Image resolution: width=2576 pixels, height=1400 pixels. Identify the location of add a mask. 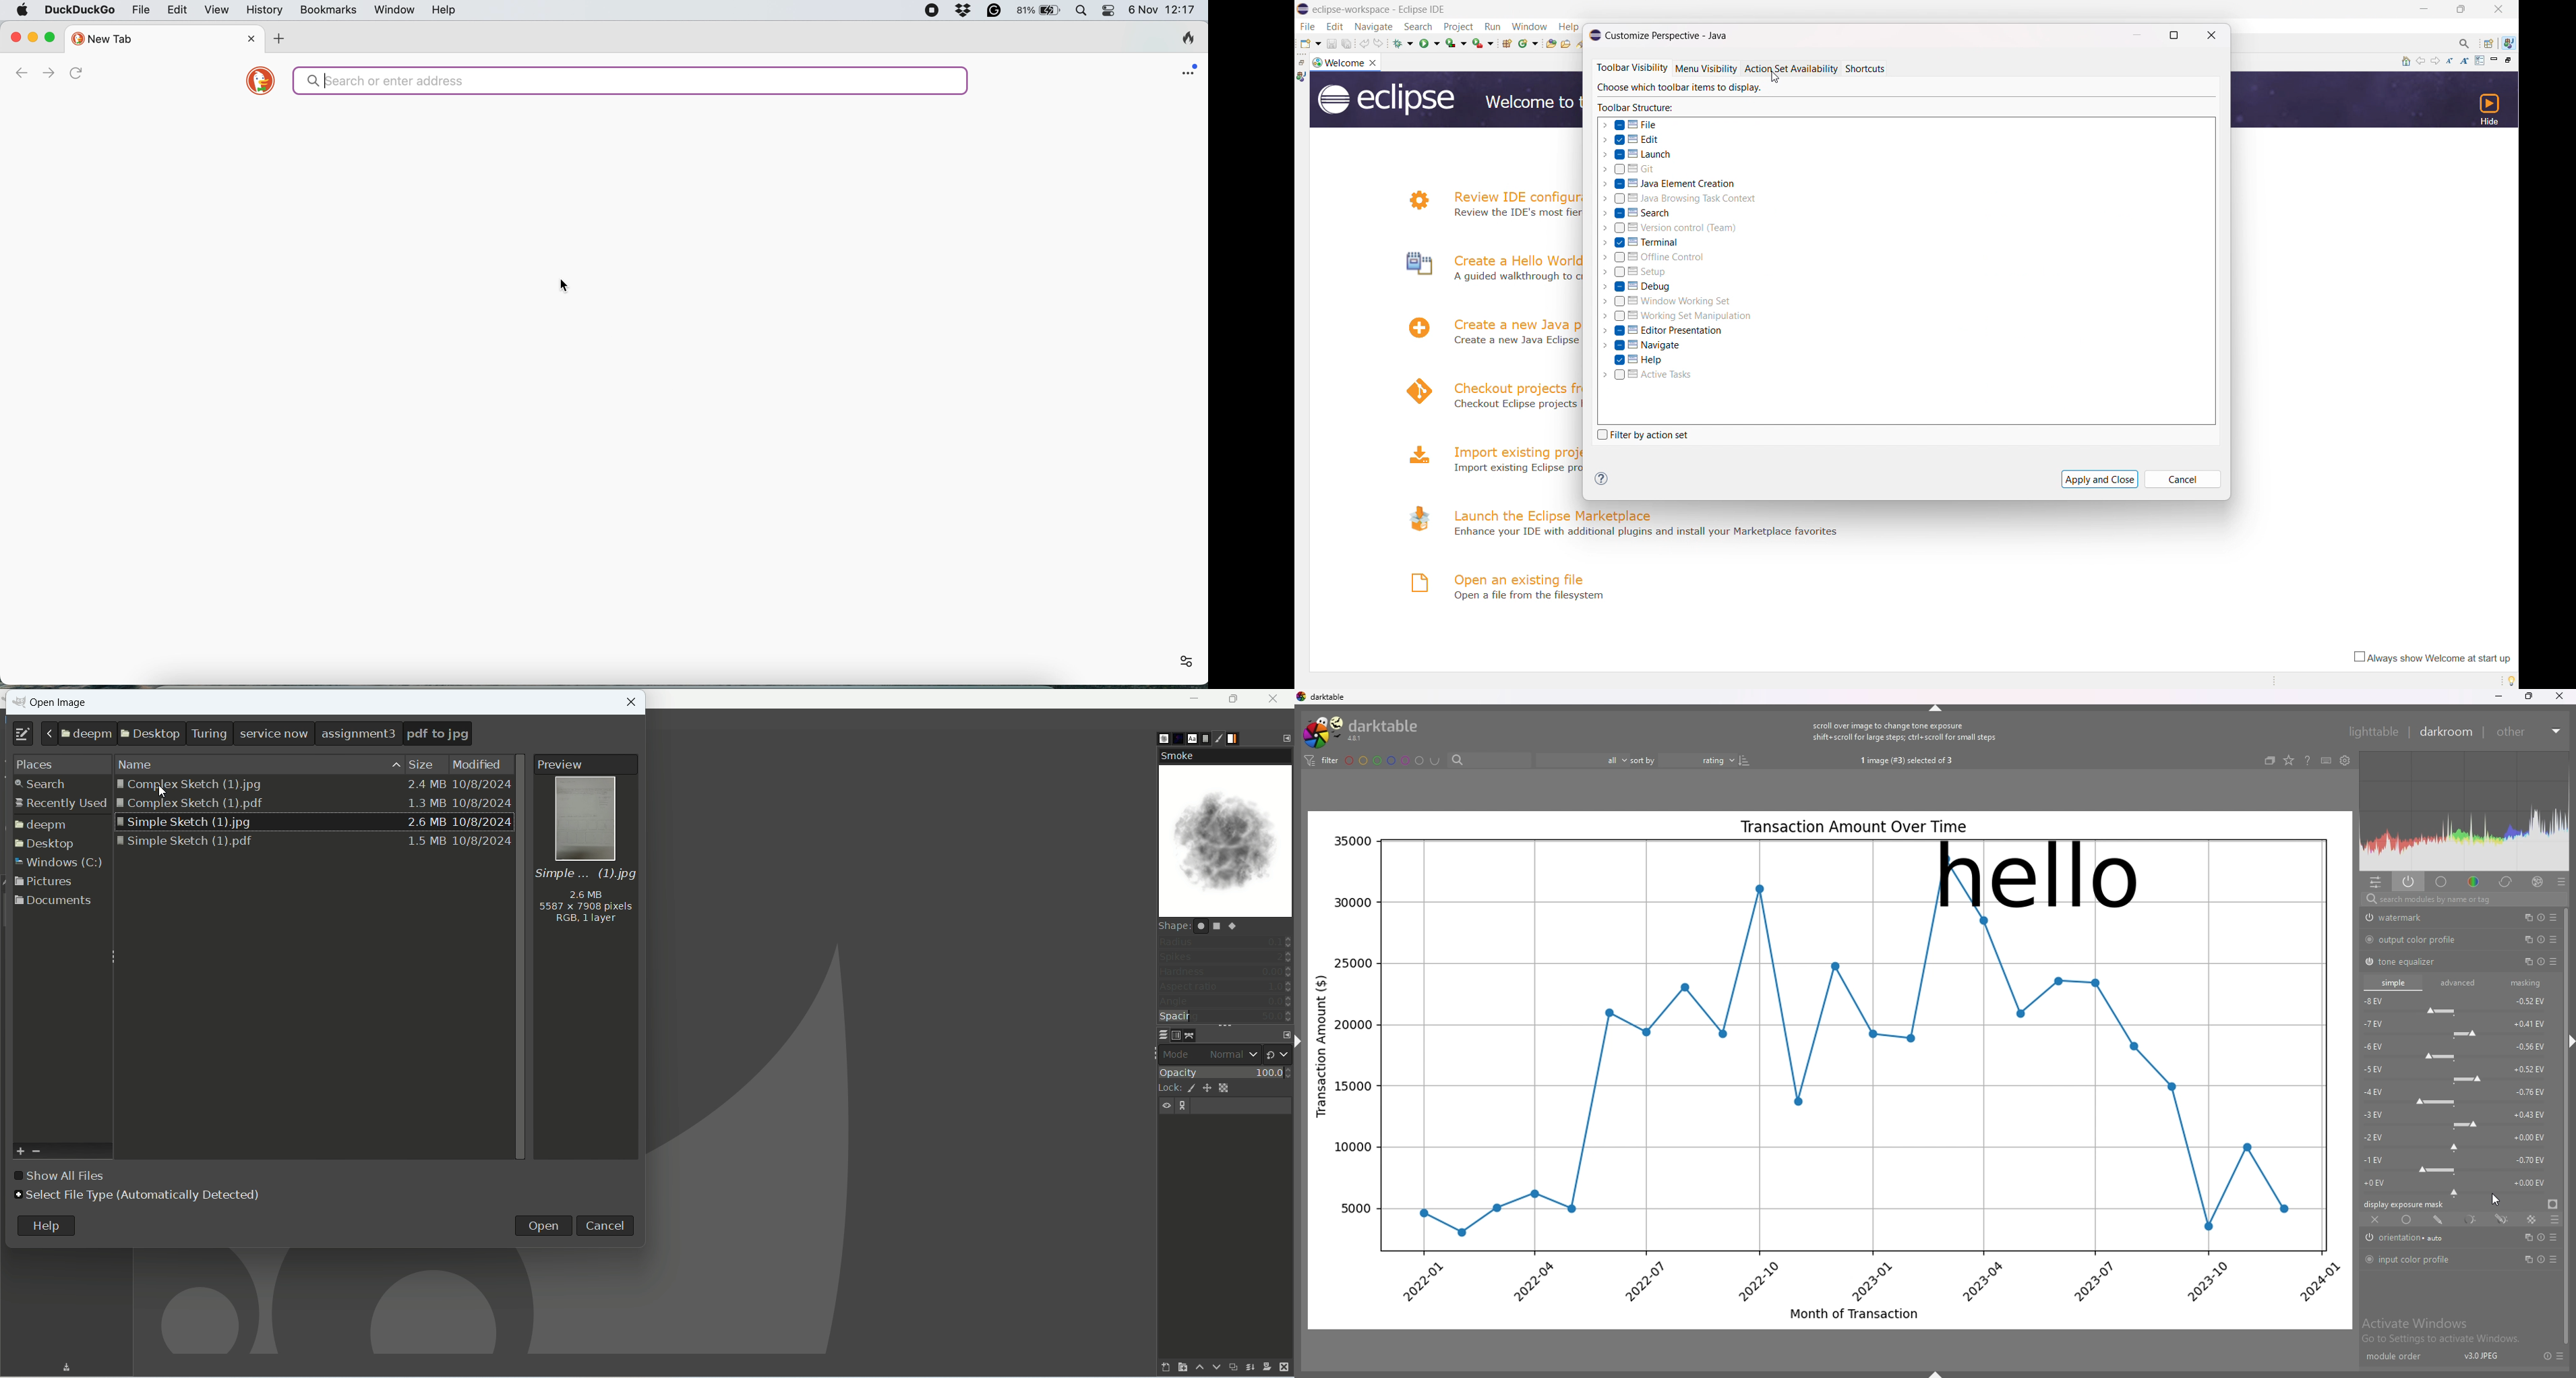
(1267, 1366).